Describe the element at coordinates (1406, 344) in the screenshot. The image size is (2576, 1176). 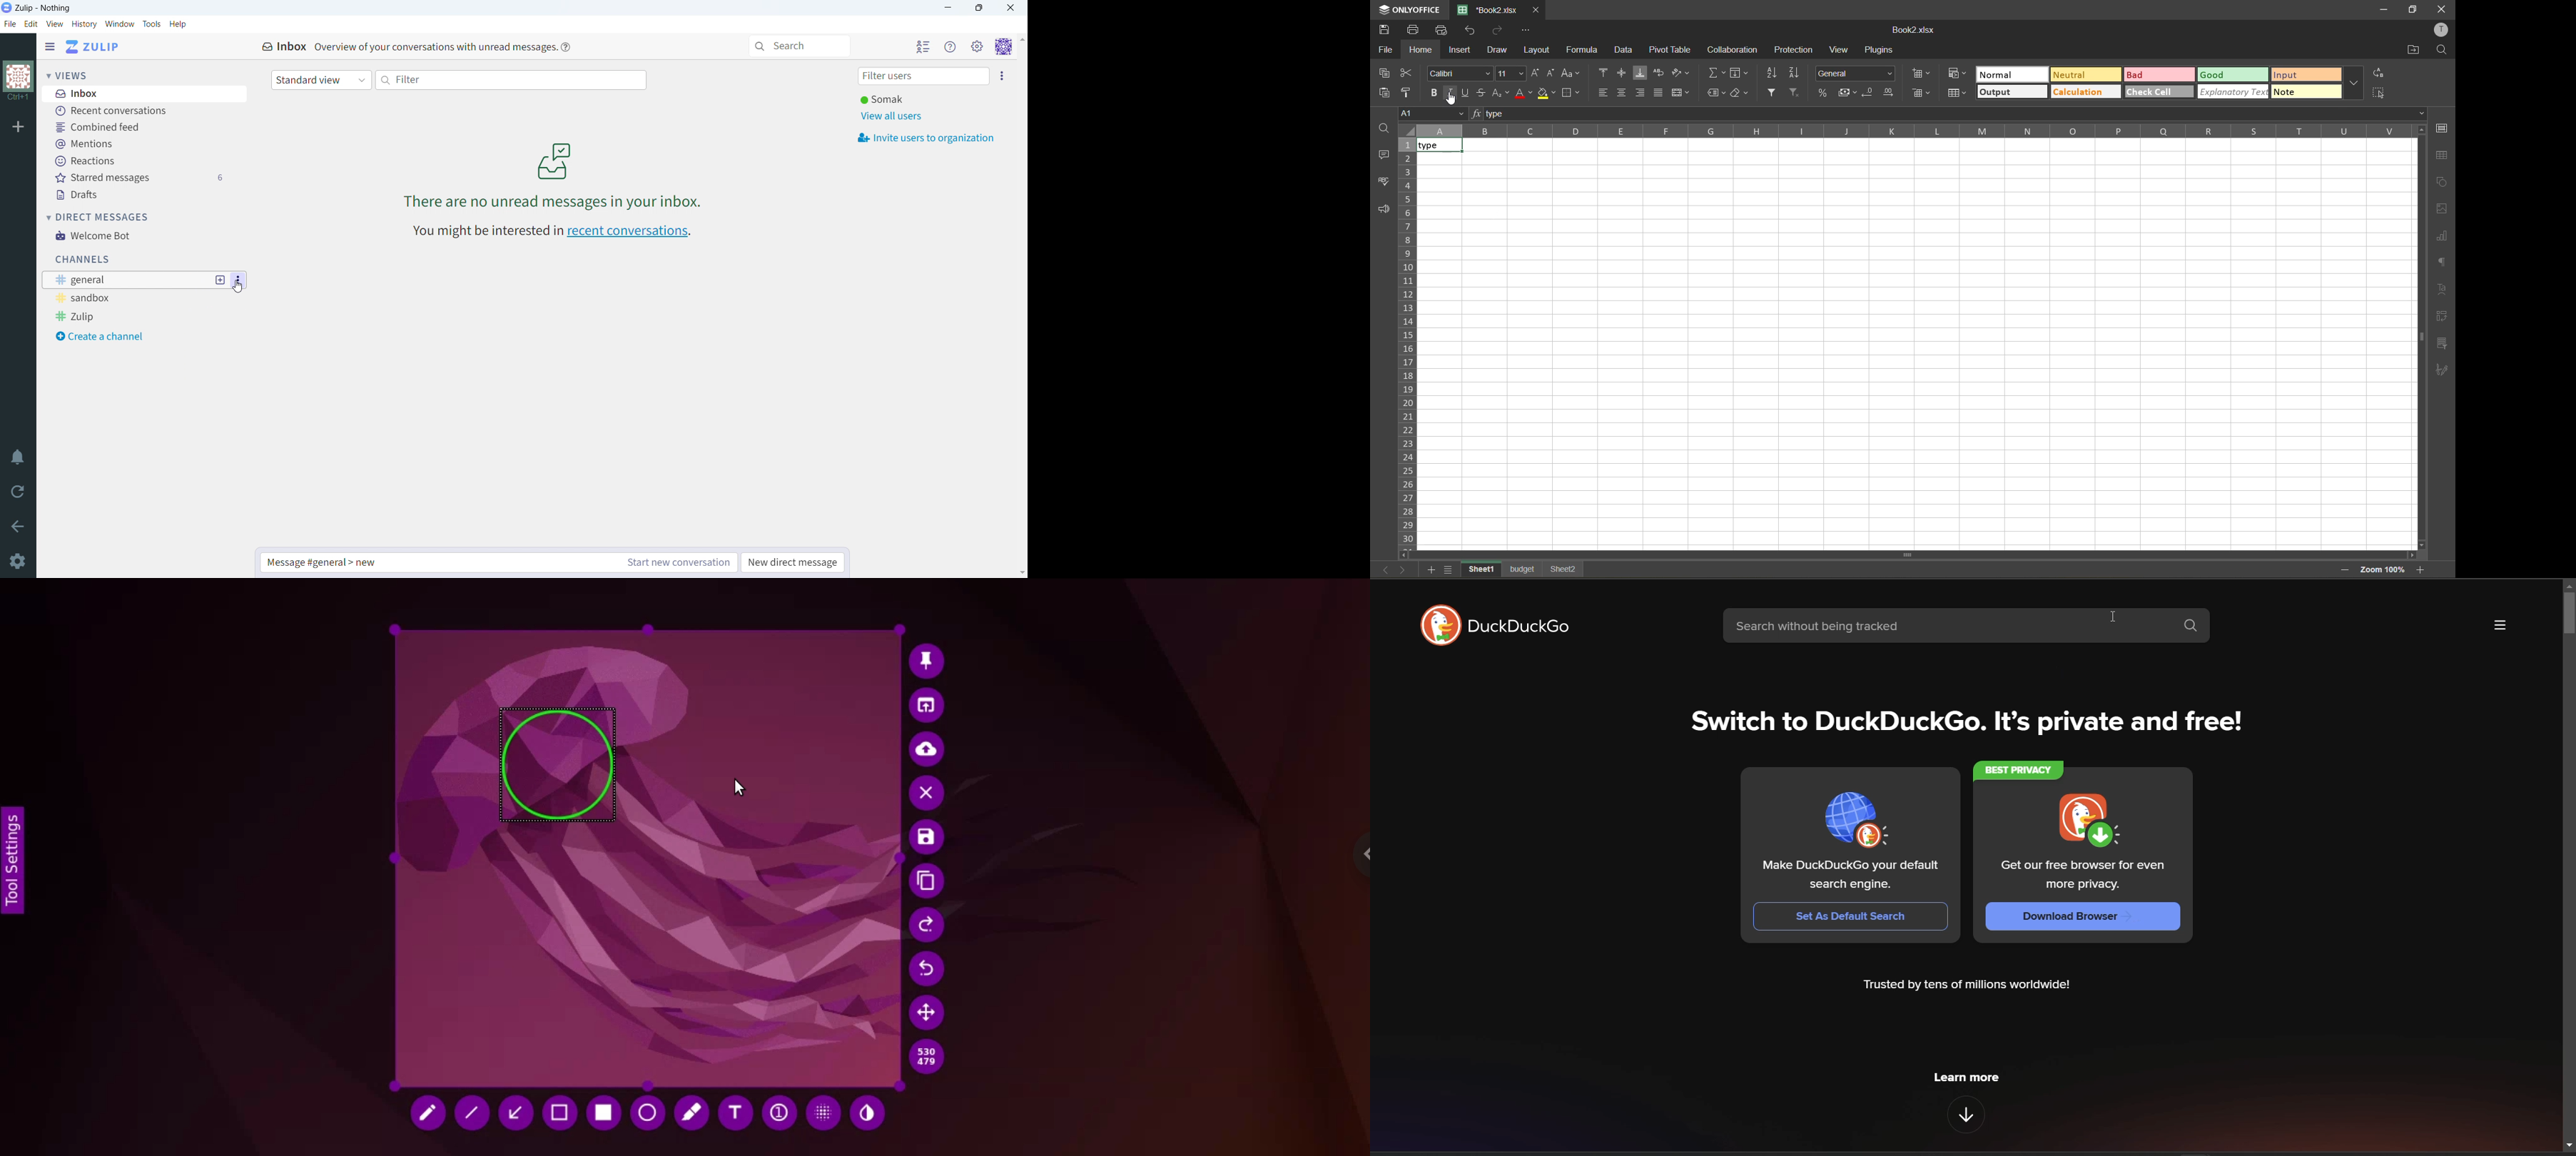
I see `row numbers` at that location.